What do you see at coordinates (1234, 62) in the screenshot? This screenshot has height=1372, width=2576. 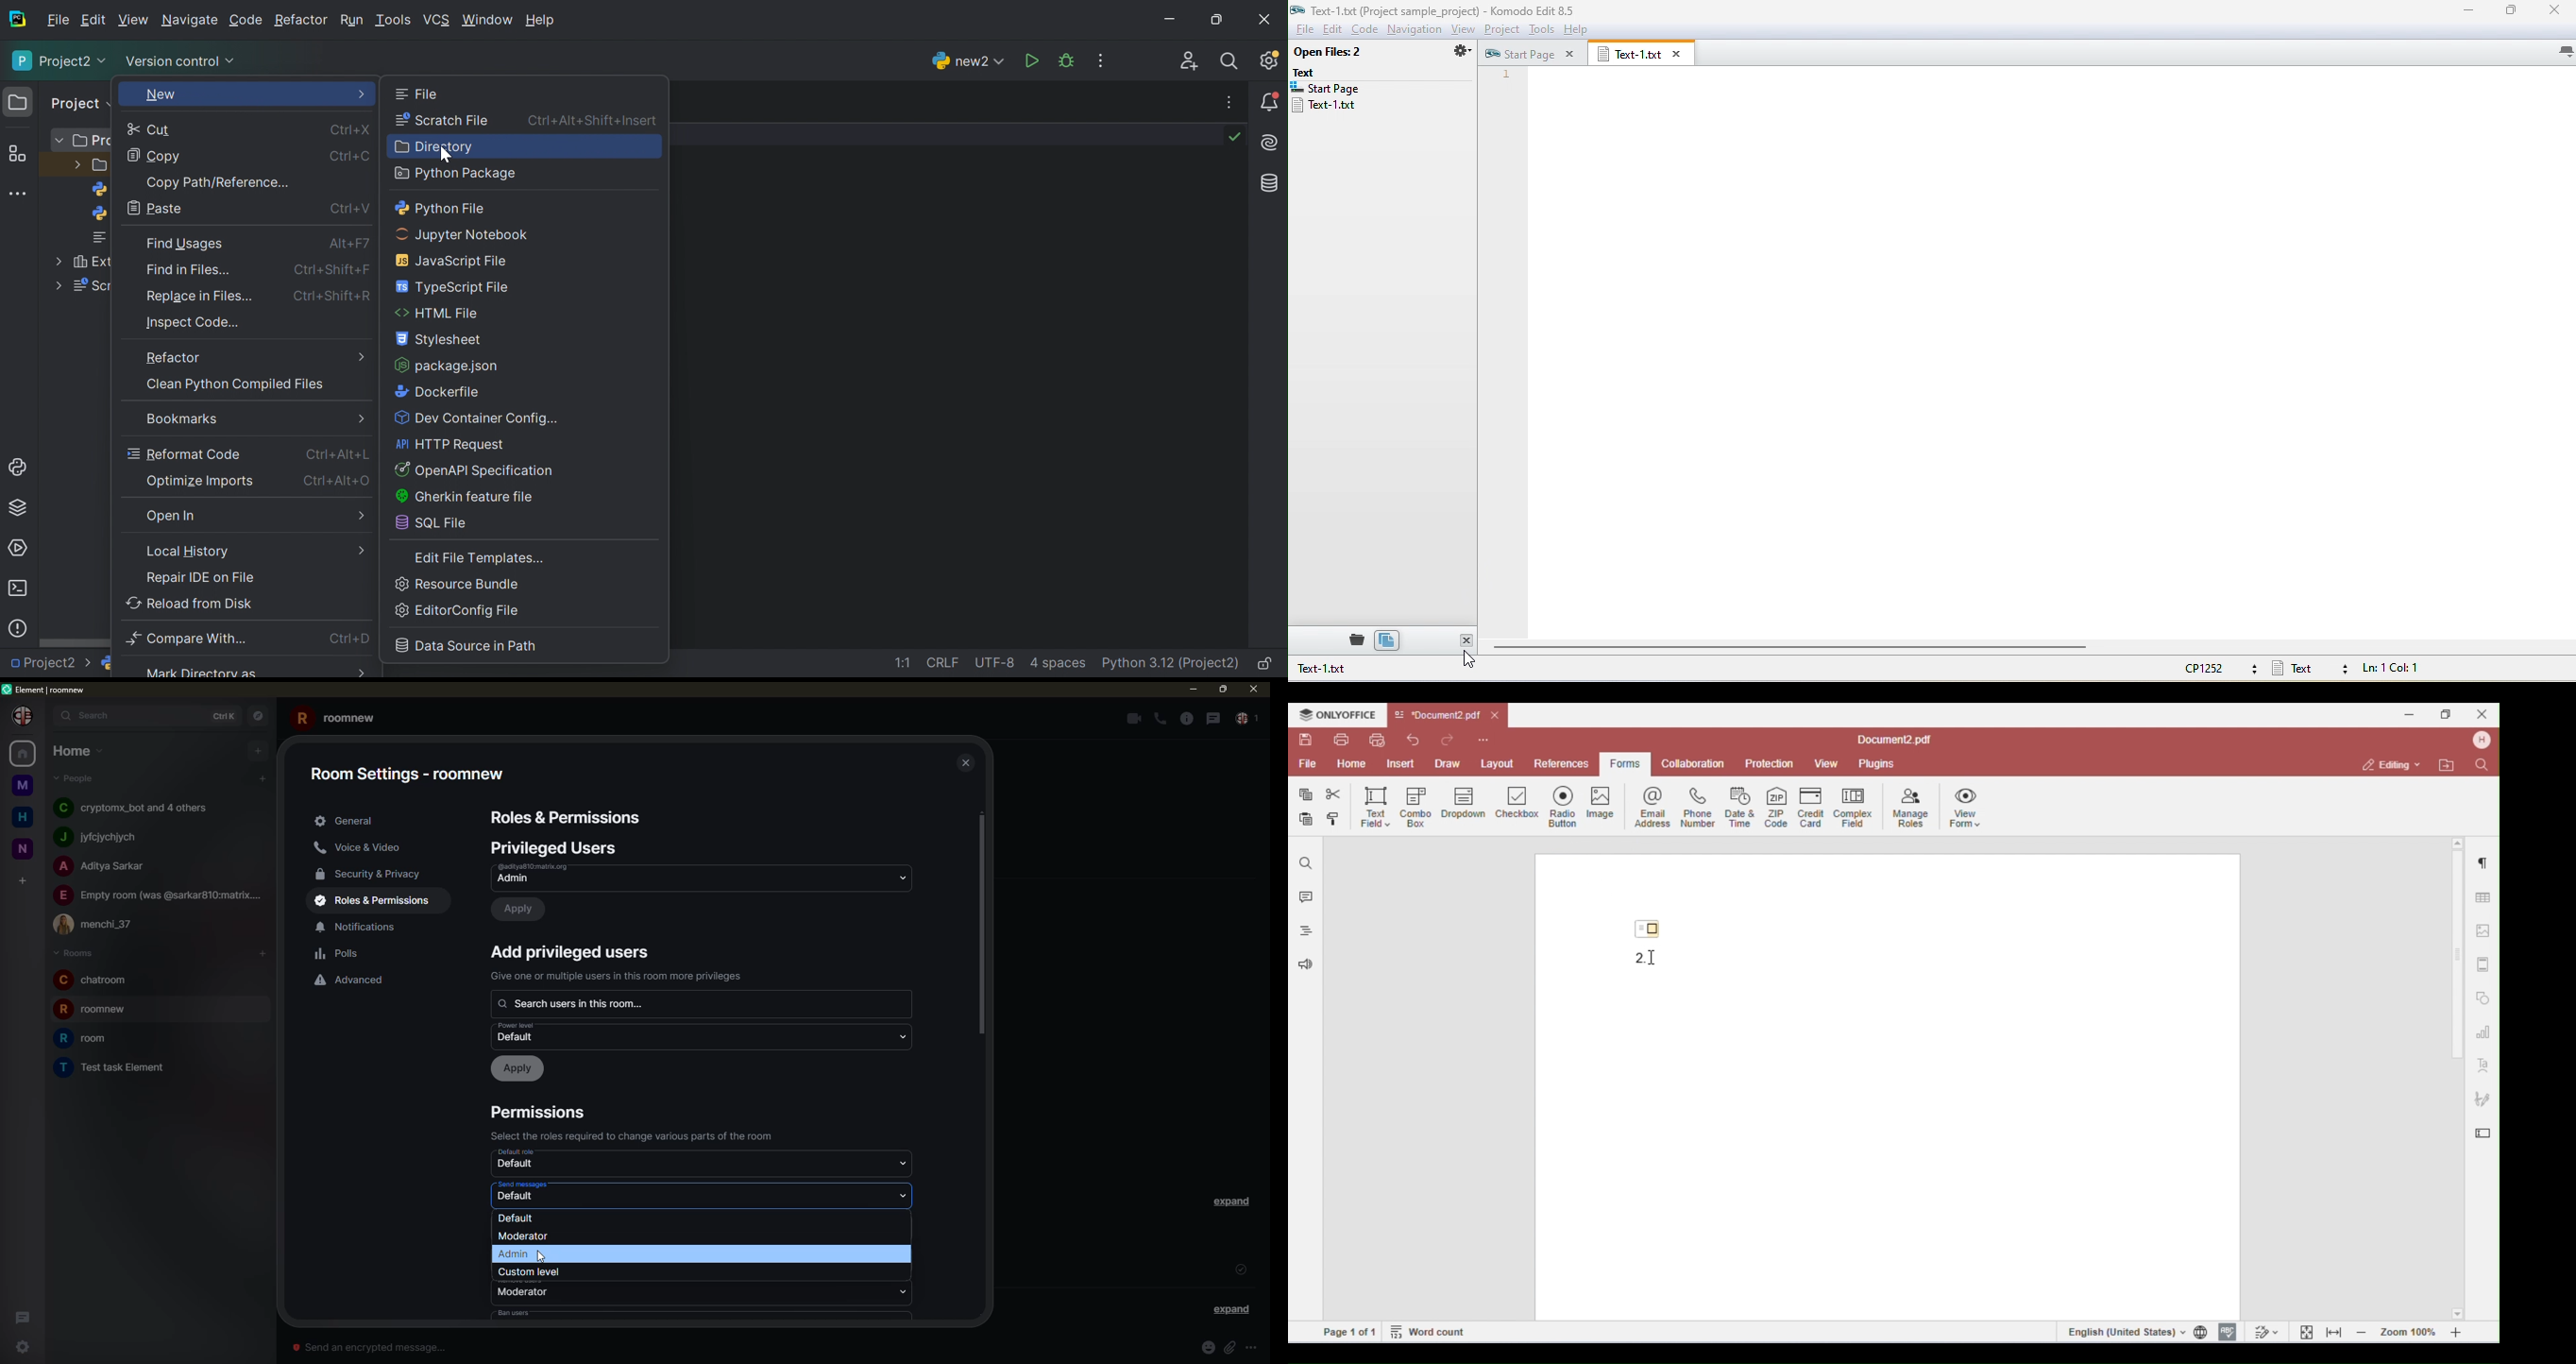 I see `Search everywhere` at bounding box center [1234, 62].